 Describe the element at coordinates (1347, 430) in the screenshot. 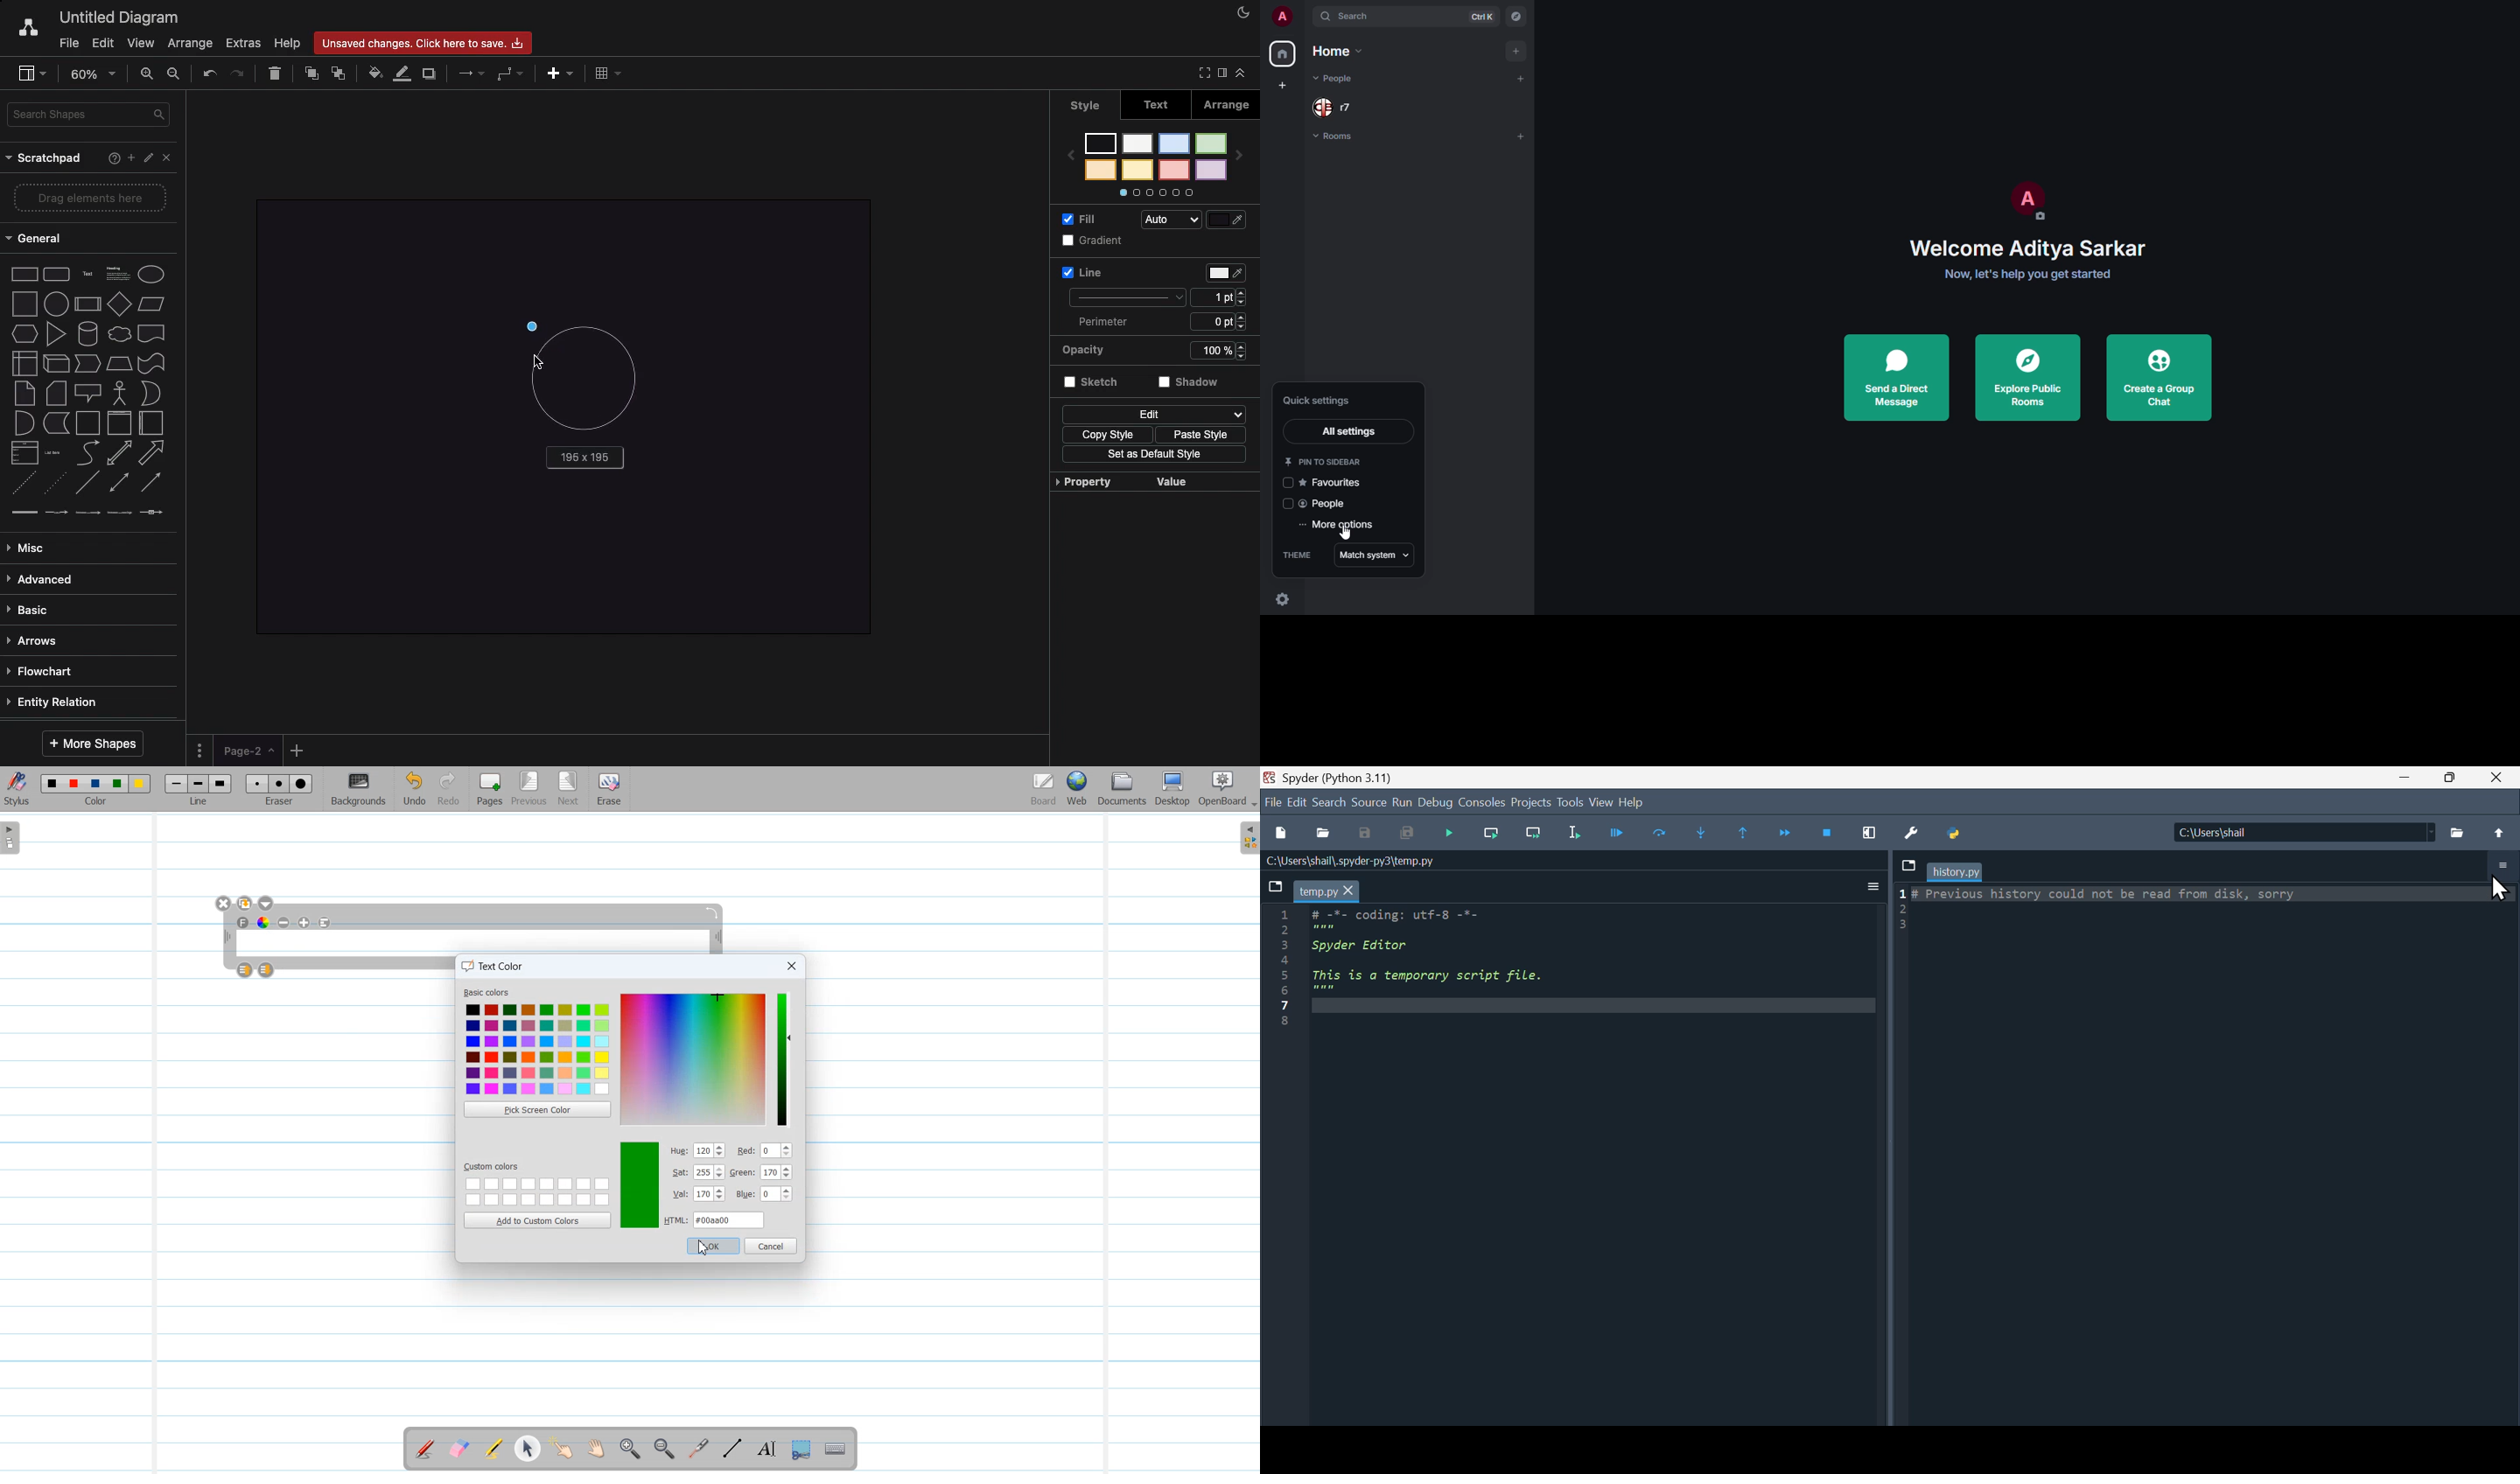

I see `all settings` at that location.